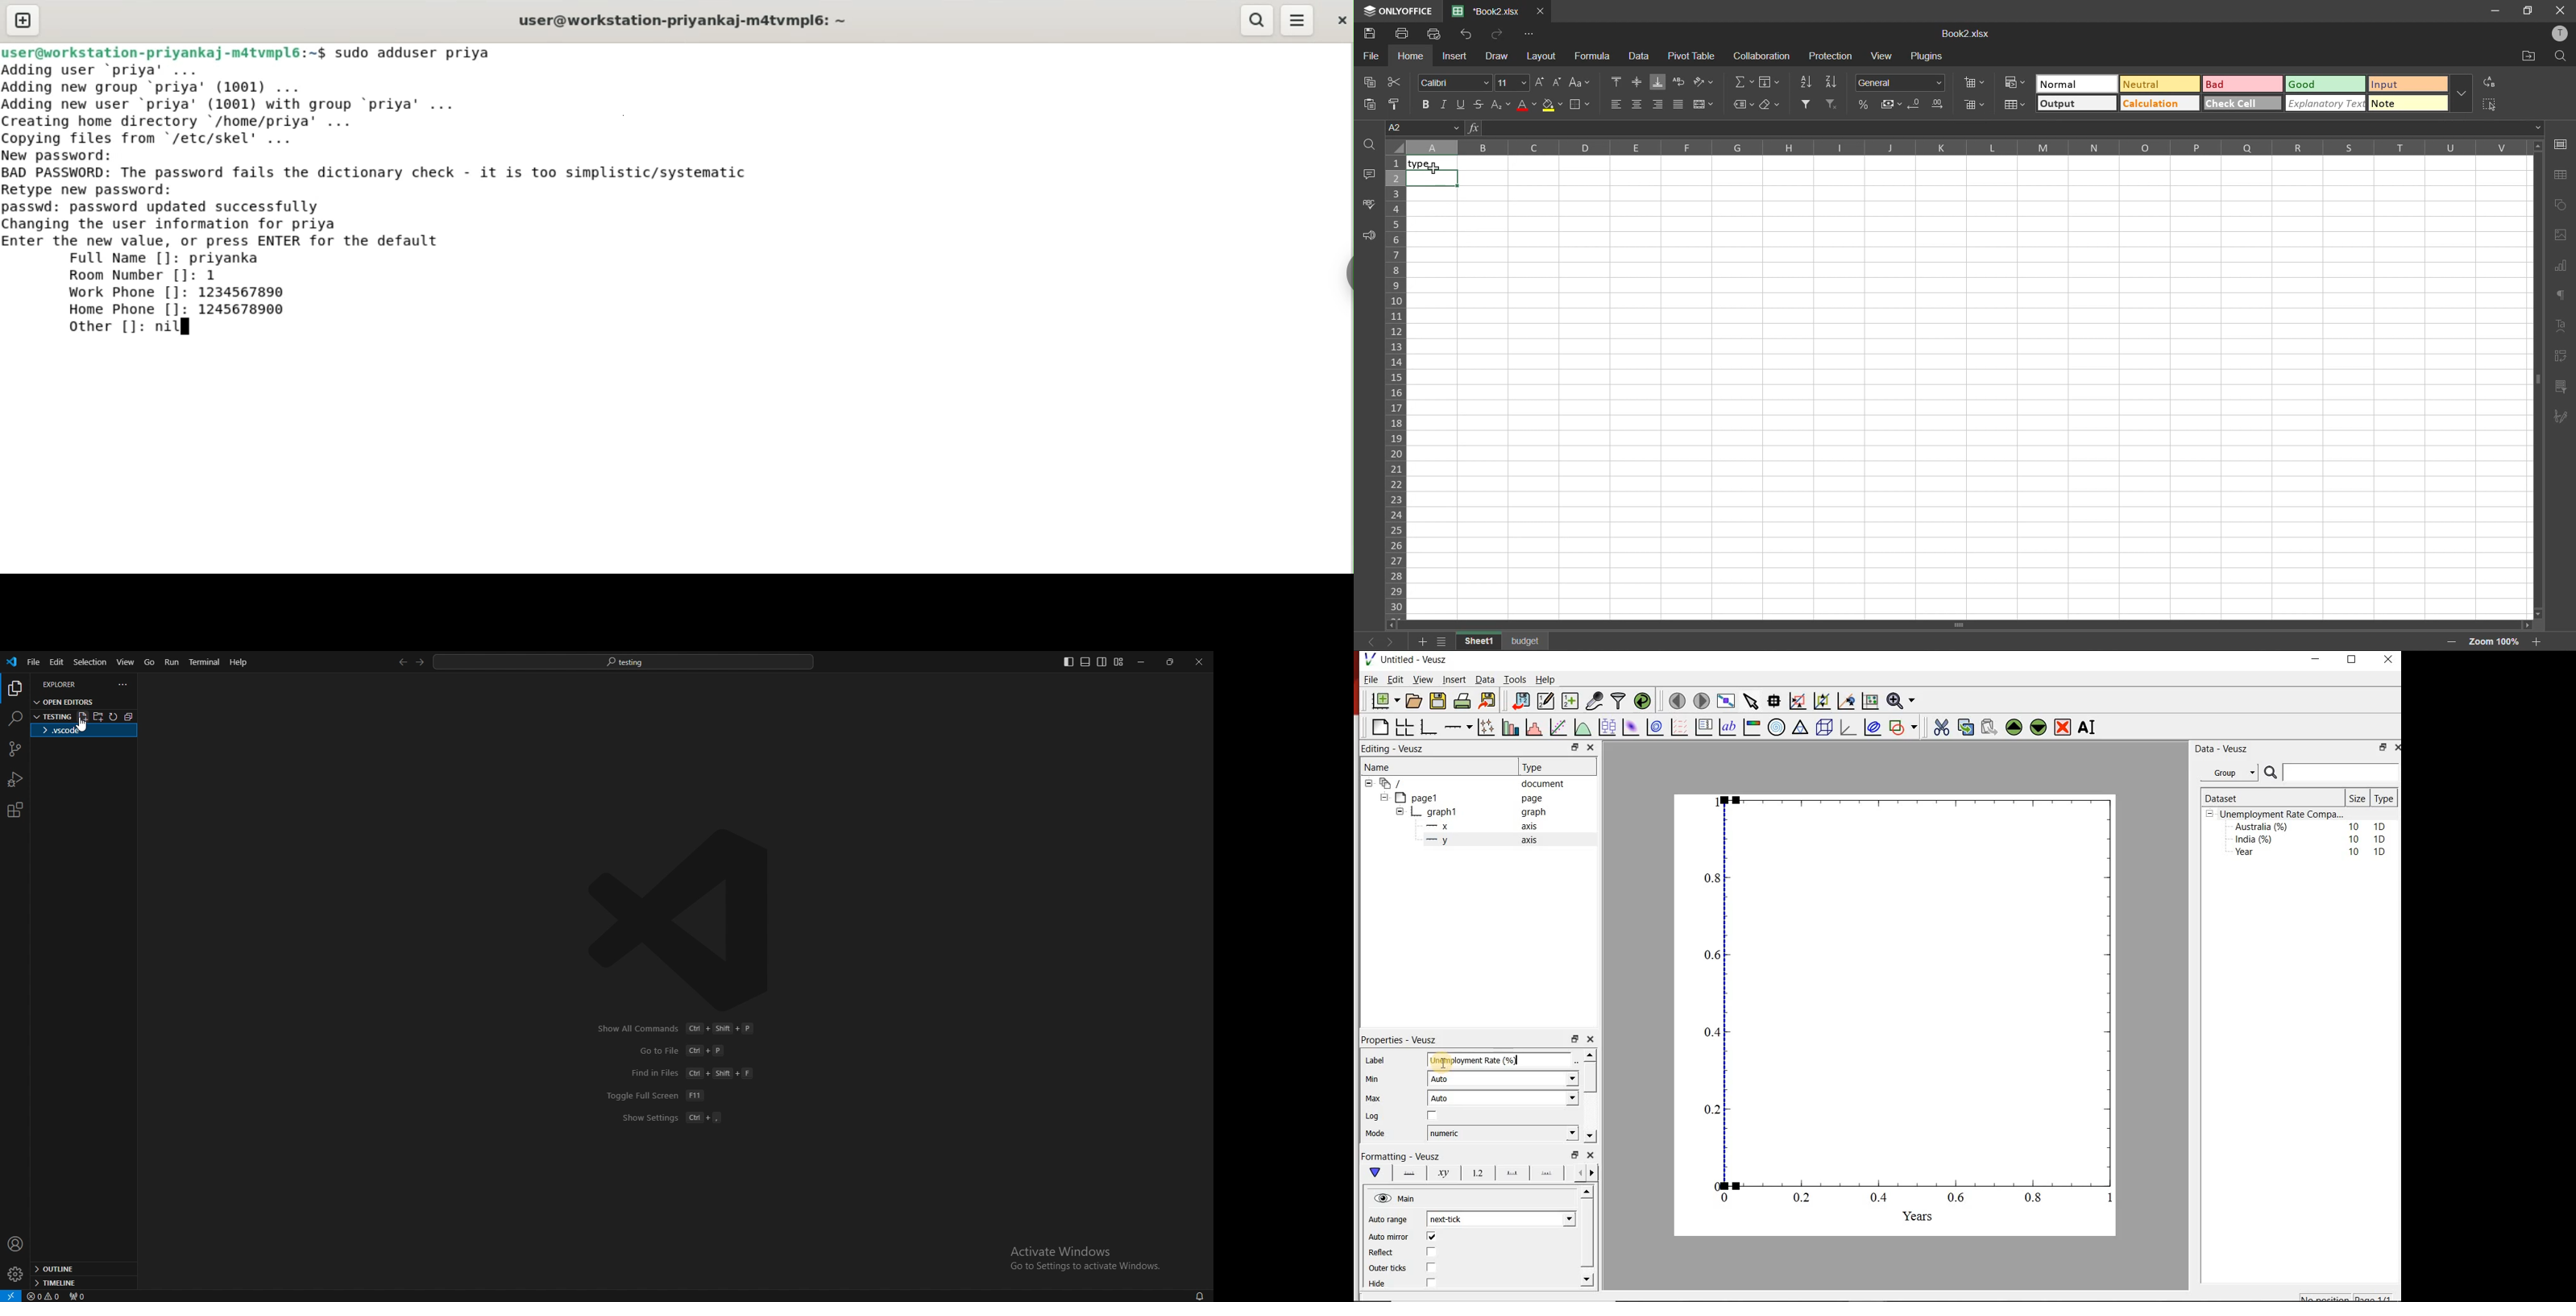 This screenshot has width=2576, height=1316. What do you see at coordinates (1965, 147) in the screenshot?
I see `column names` at bounding box center [1965, 147].